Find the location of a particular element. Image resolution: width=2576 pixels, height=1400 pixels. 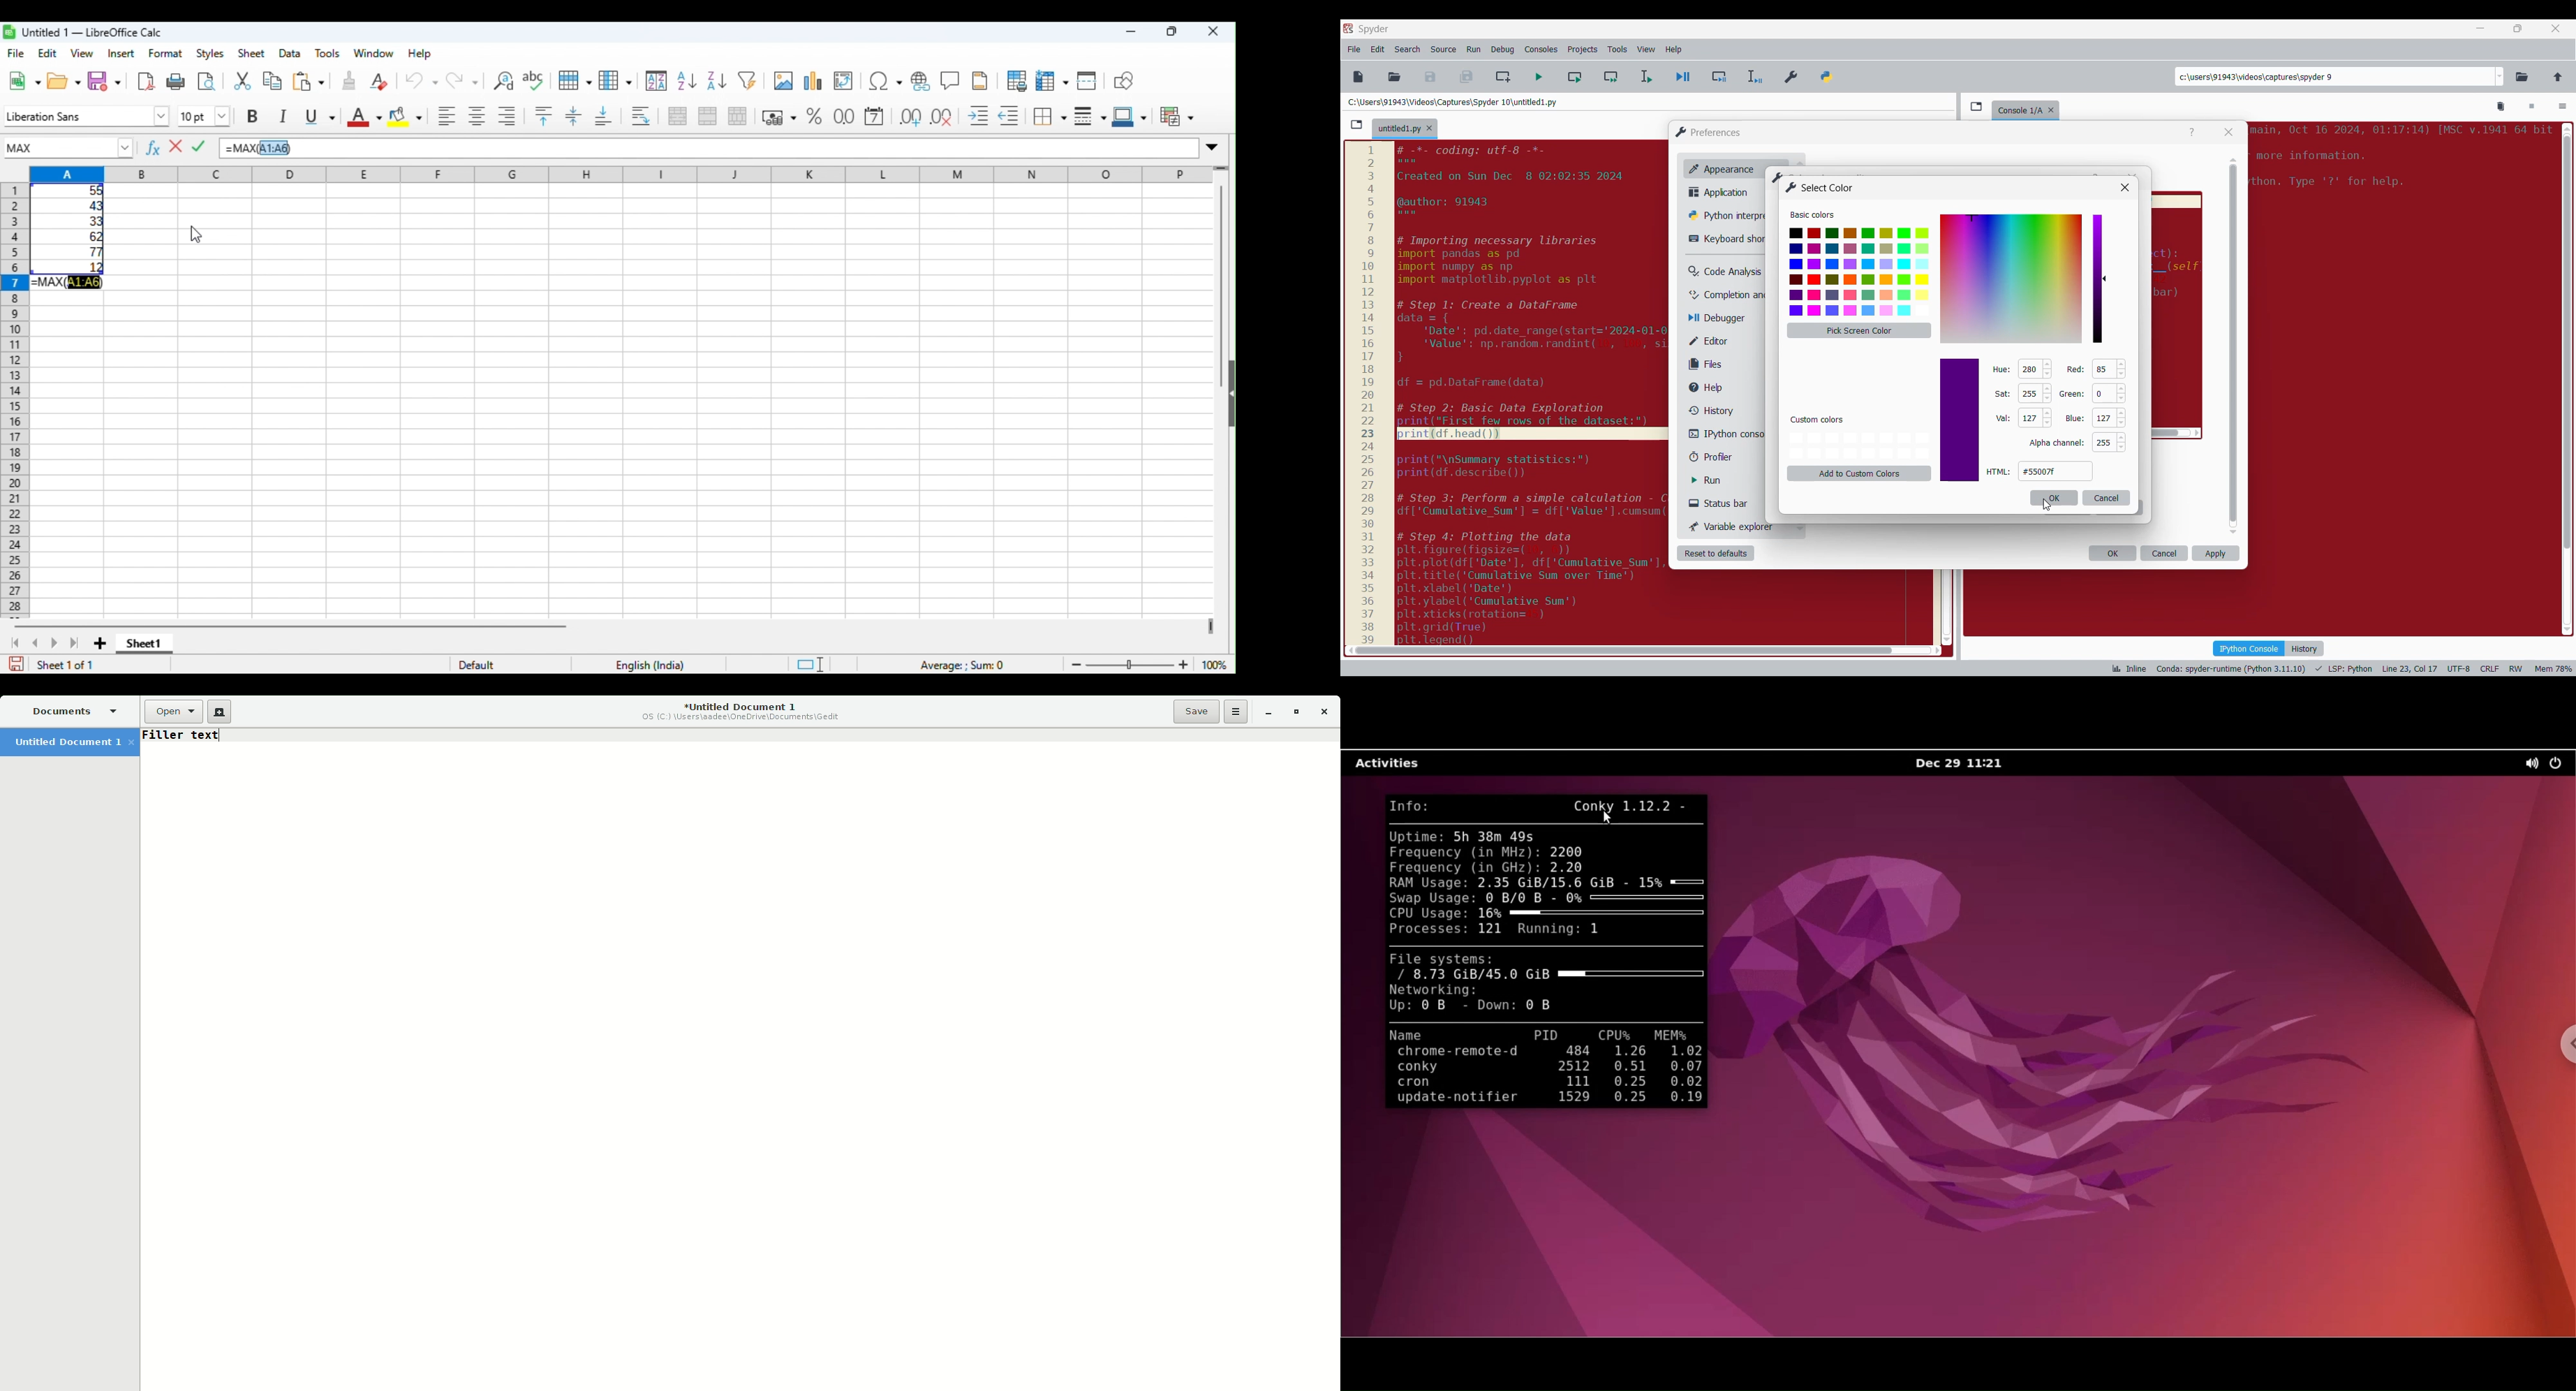

language is located at coordinates (648, 664).